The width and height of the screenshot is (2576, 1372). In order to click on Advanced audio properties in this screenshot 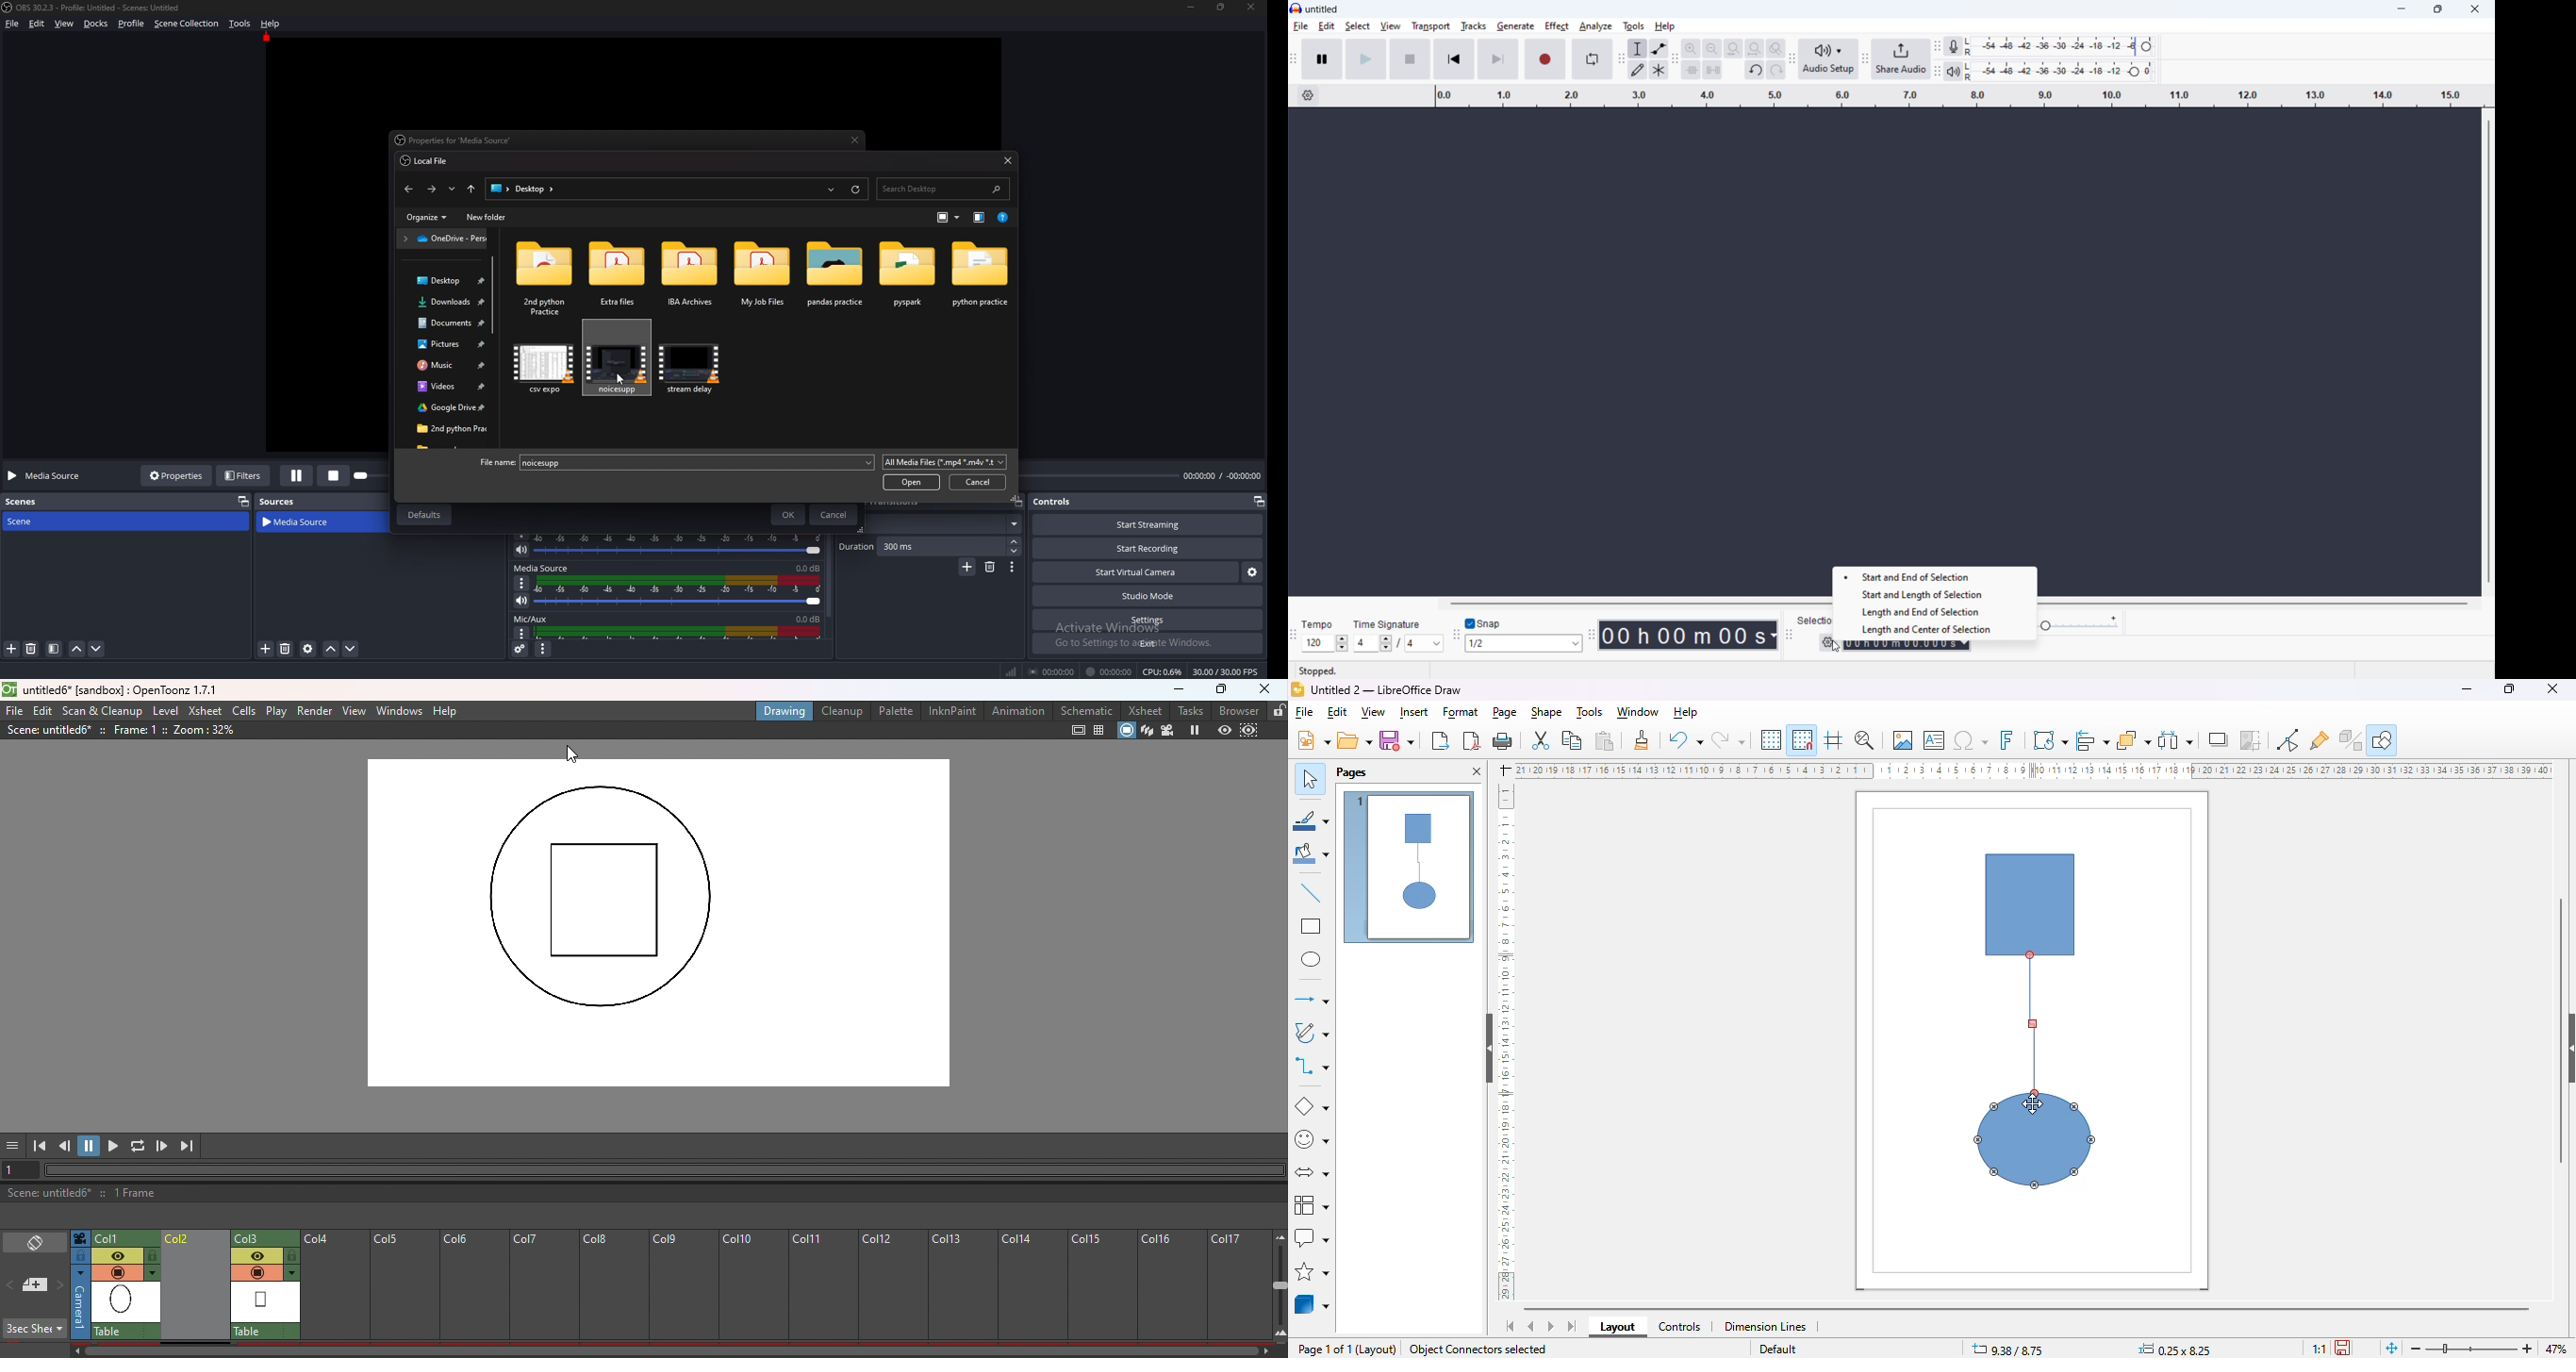, I will do `click(522, 649)`.